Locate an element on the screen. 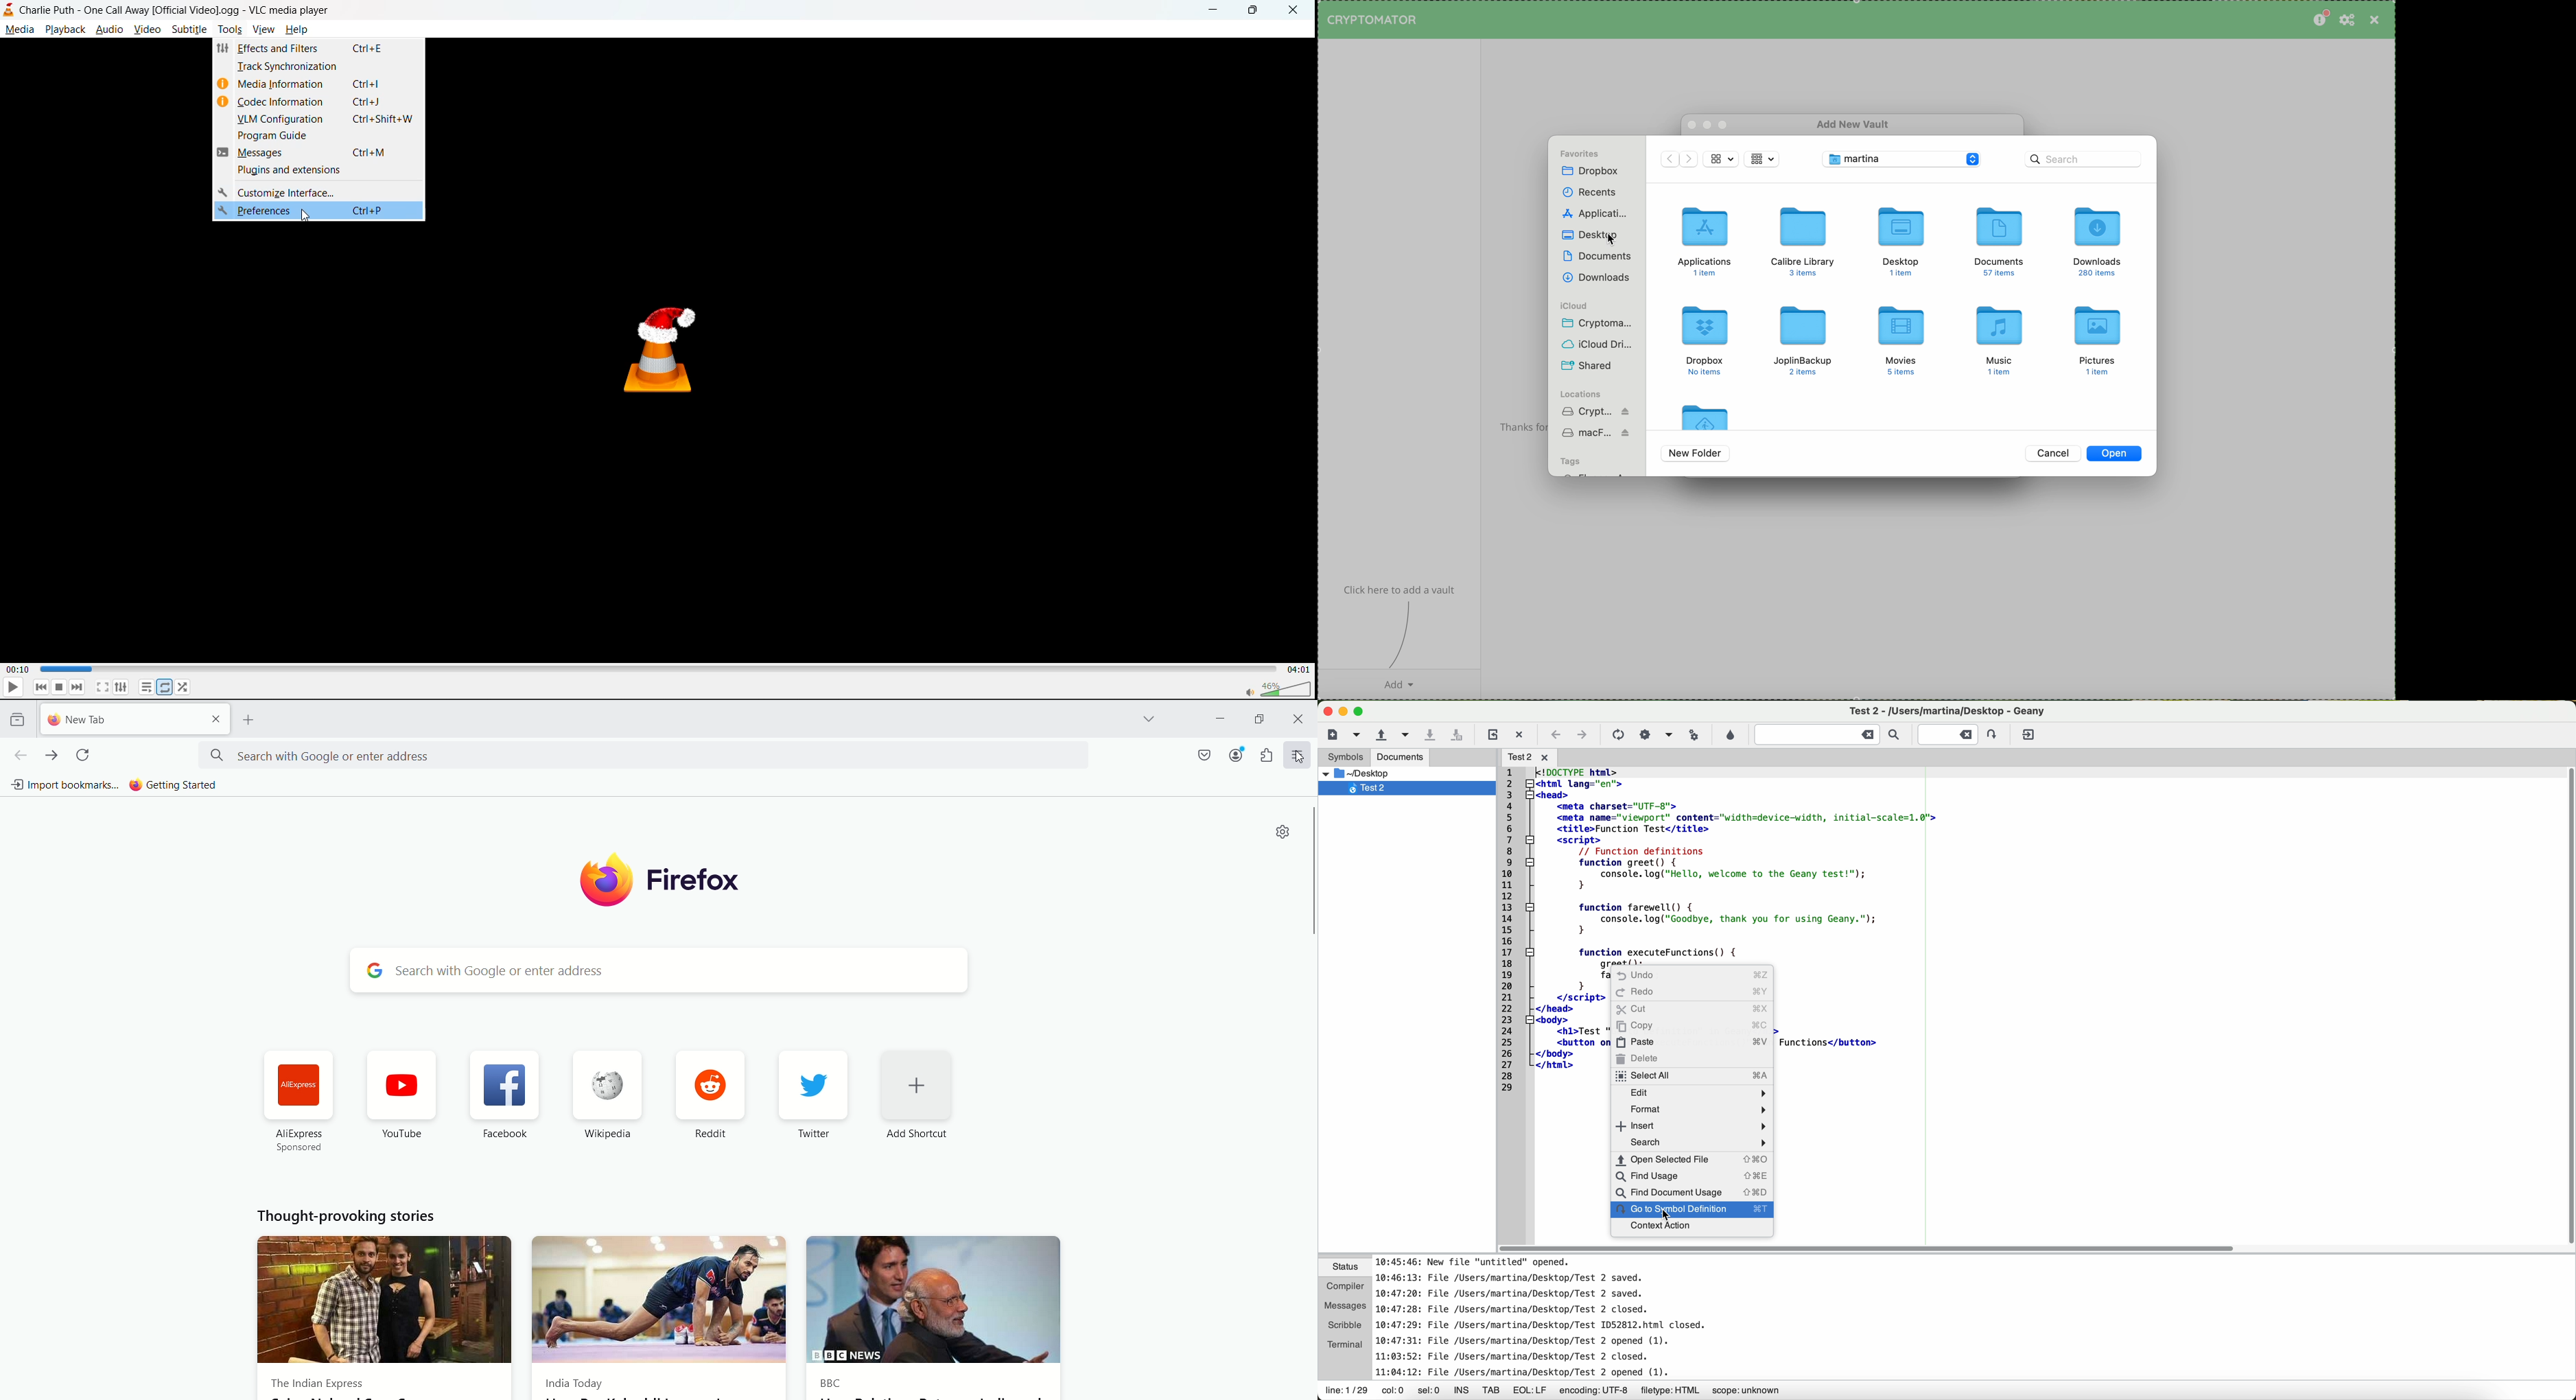  previous is located at coordinates (40, 688).